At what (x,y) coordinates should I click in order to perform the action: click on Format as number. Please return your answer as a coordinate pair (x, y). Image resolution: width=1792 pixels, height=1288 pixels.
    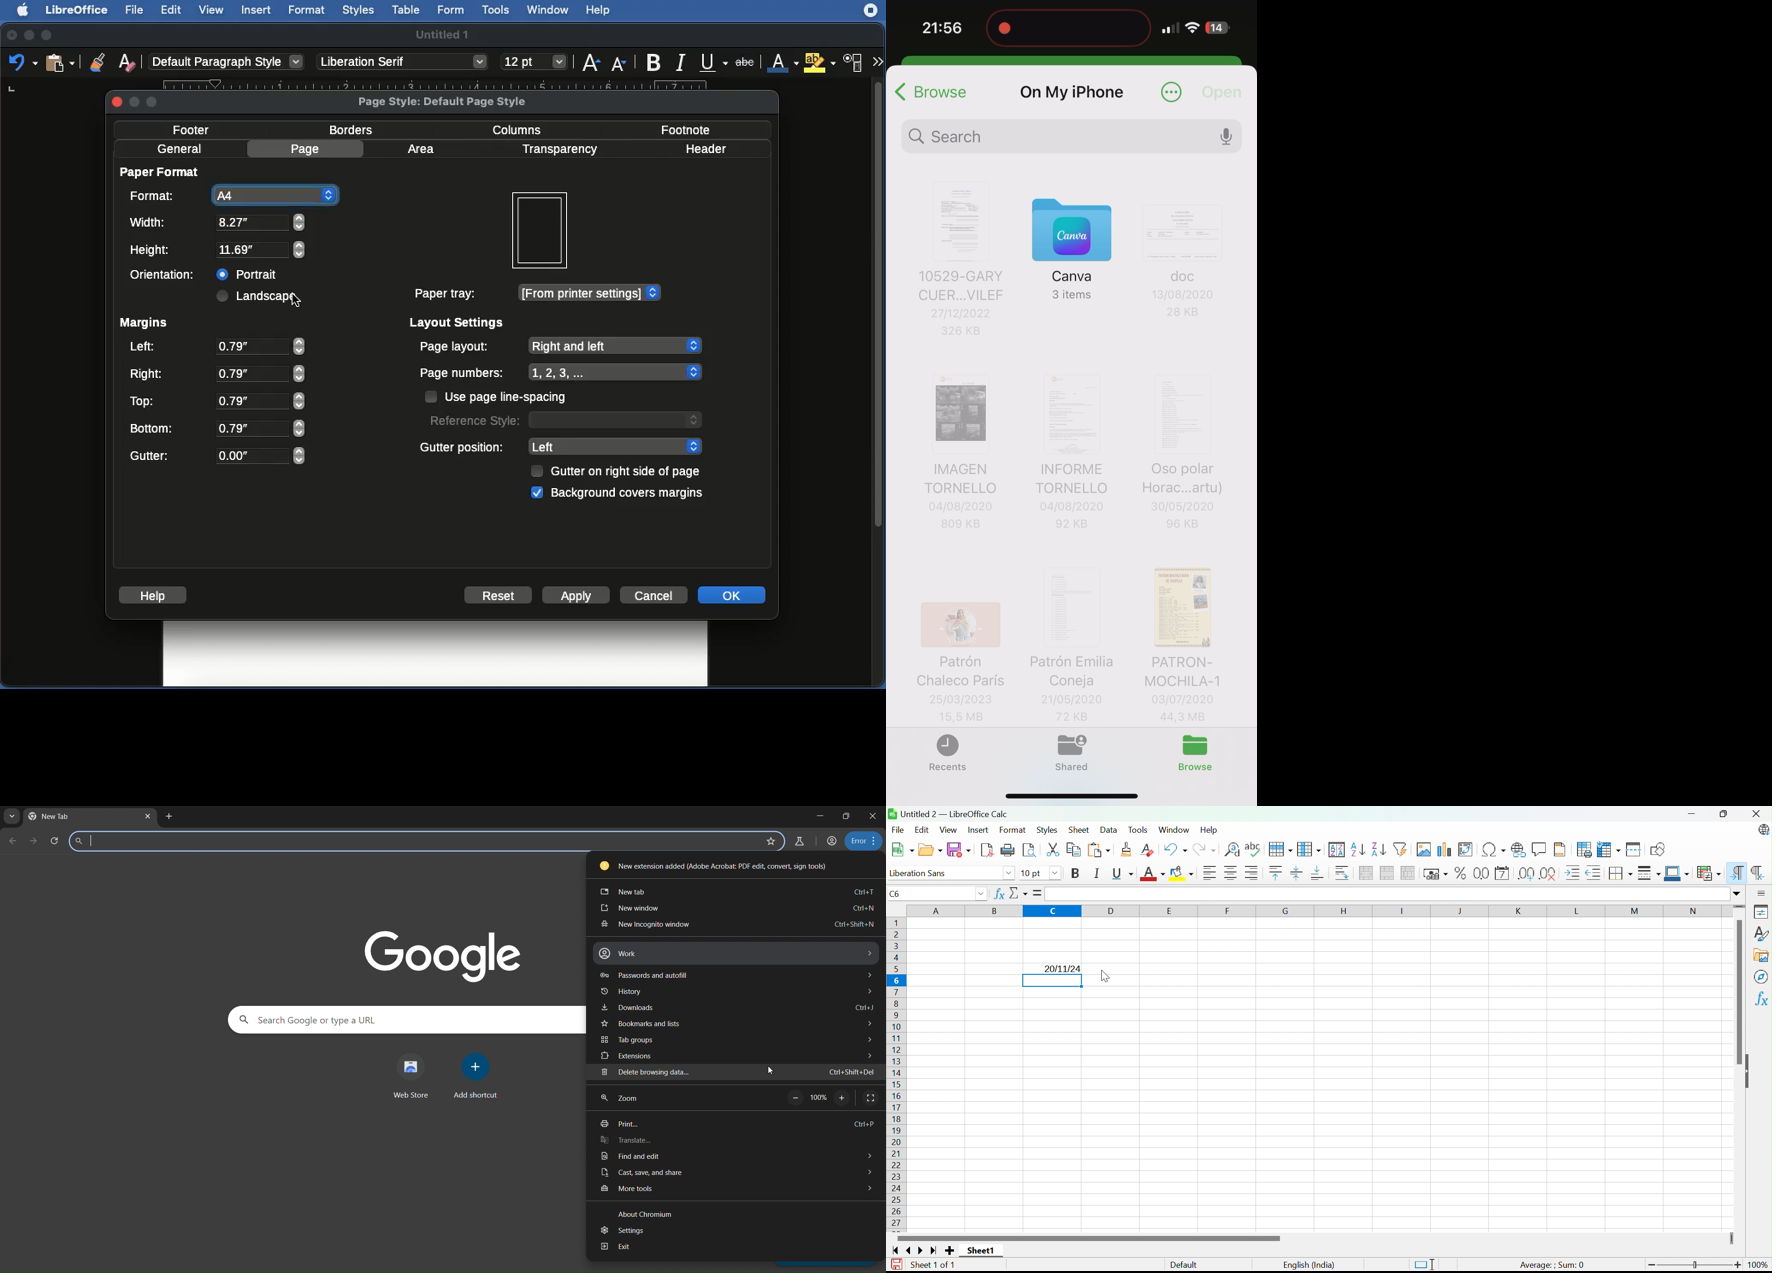
    Looking at the image, I should click on (1481, 873).